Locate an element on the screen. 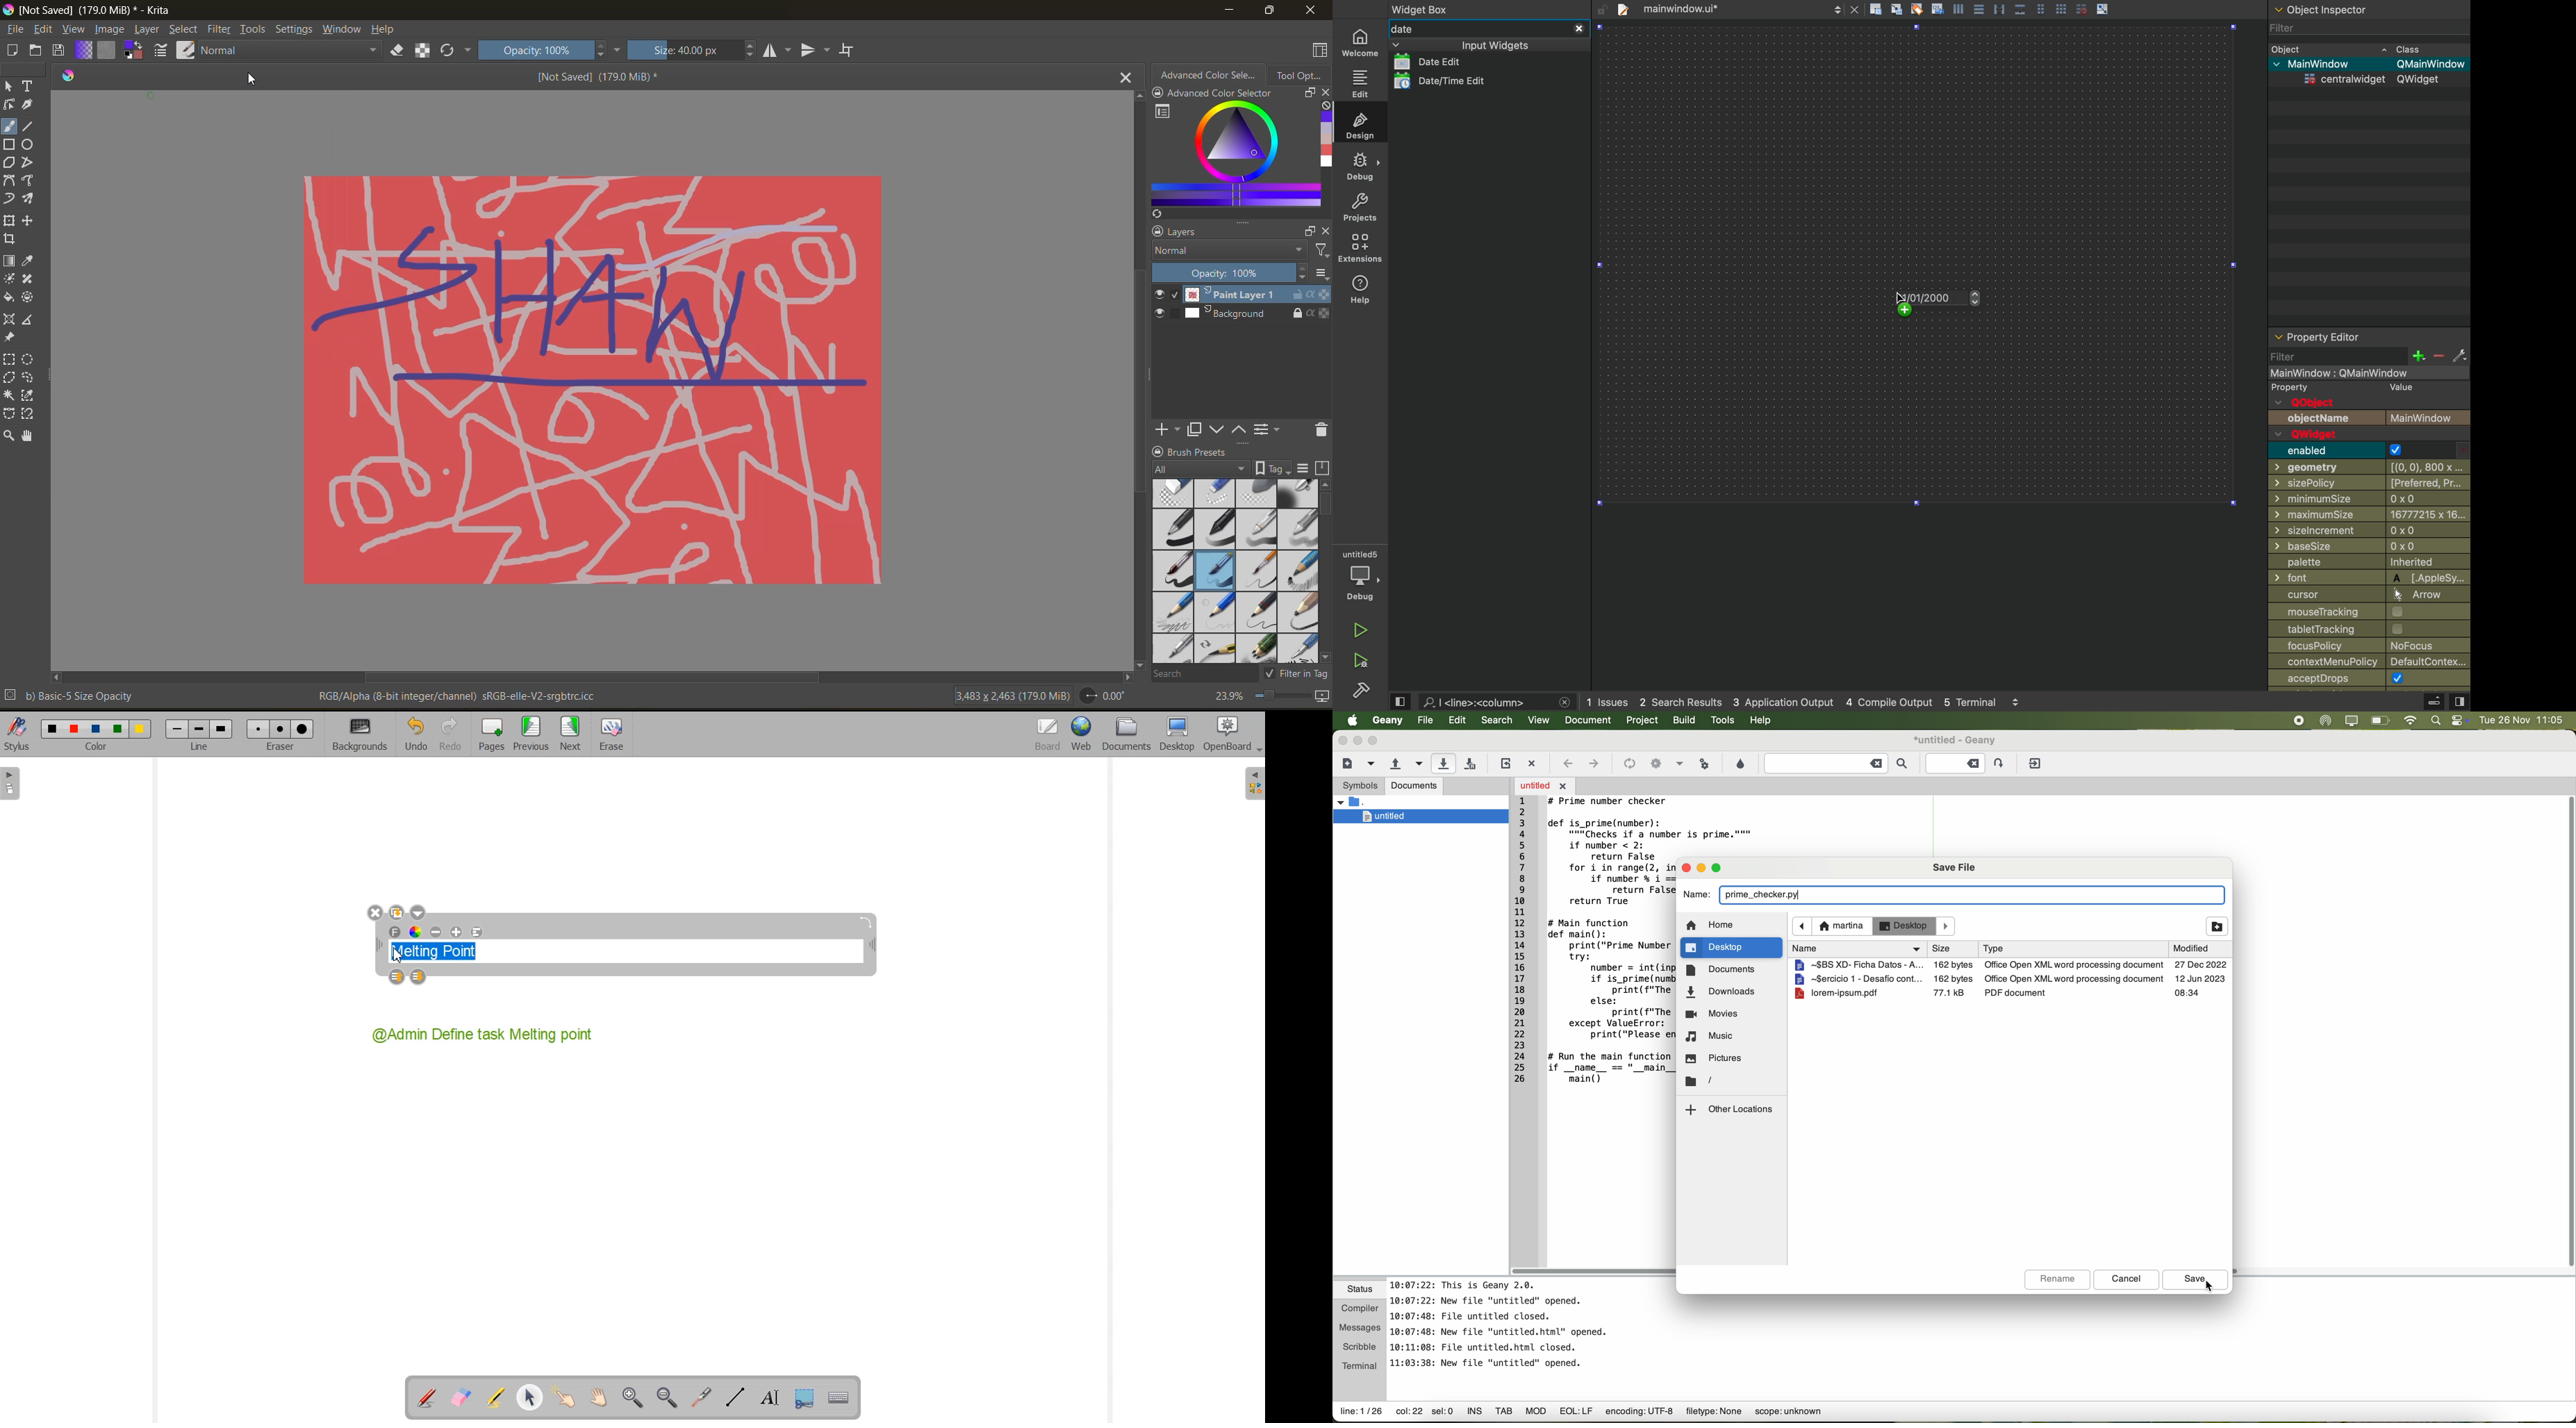 The height and width of the screenshot is (1428, 2576). Apple icon is located at coordinates (1348, 720).